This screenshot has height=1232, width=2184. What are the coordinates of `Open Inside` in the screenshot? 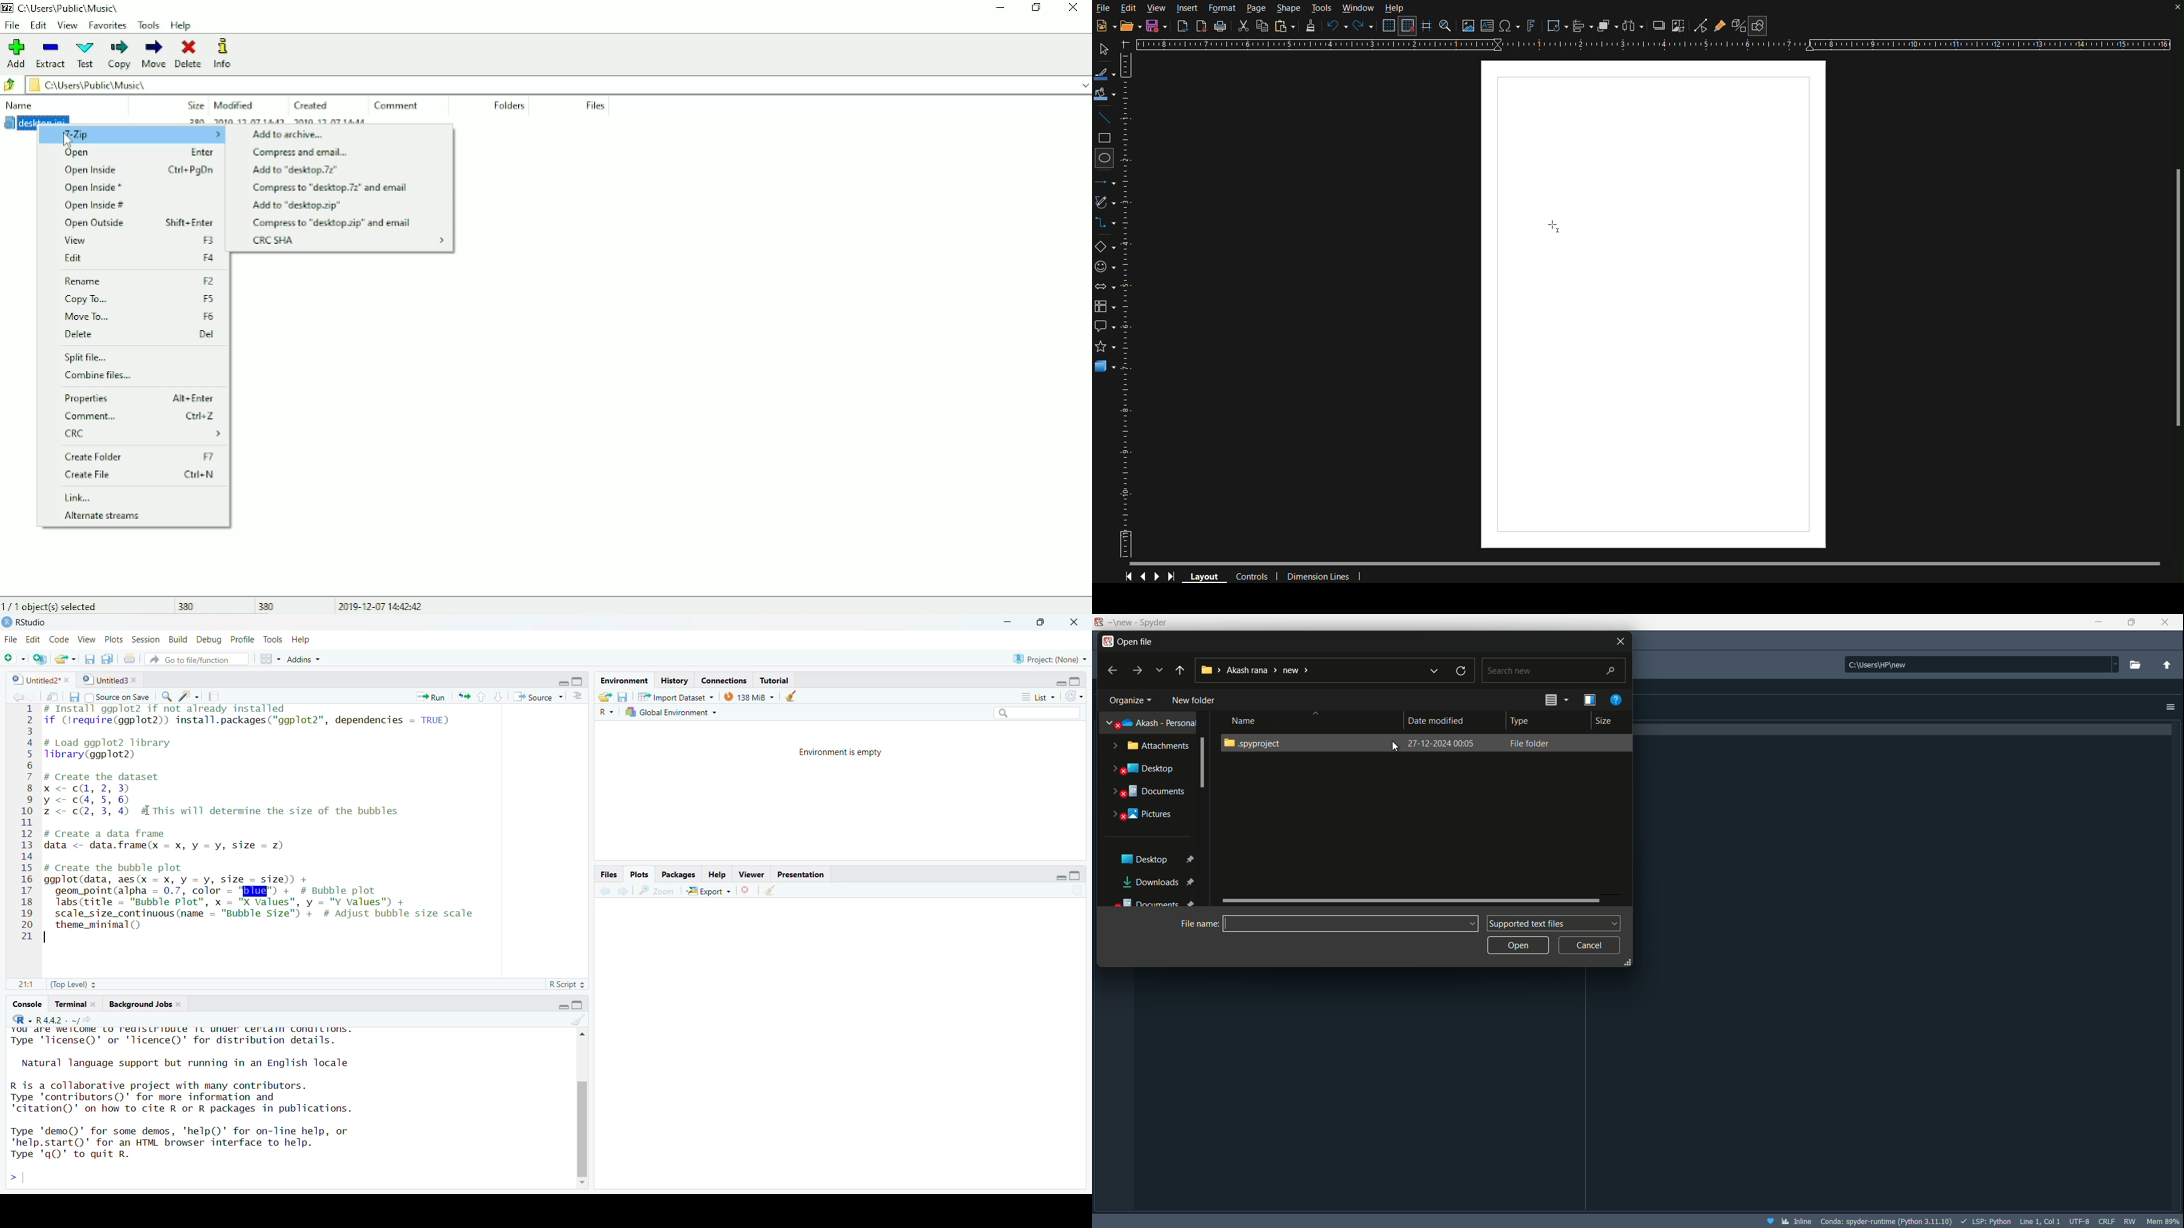 It's located at (137, 170).